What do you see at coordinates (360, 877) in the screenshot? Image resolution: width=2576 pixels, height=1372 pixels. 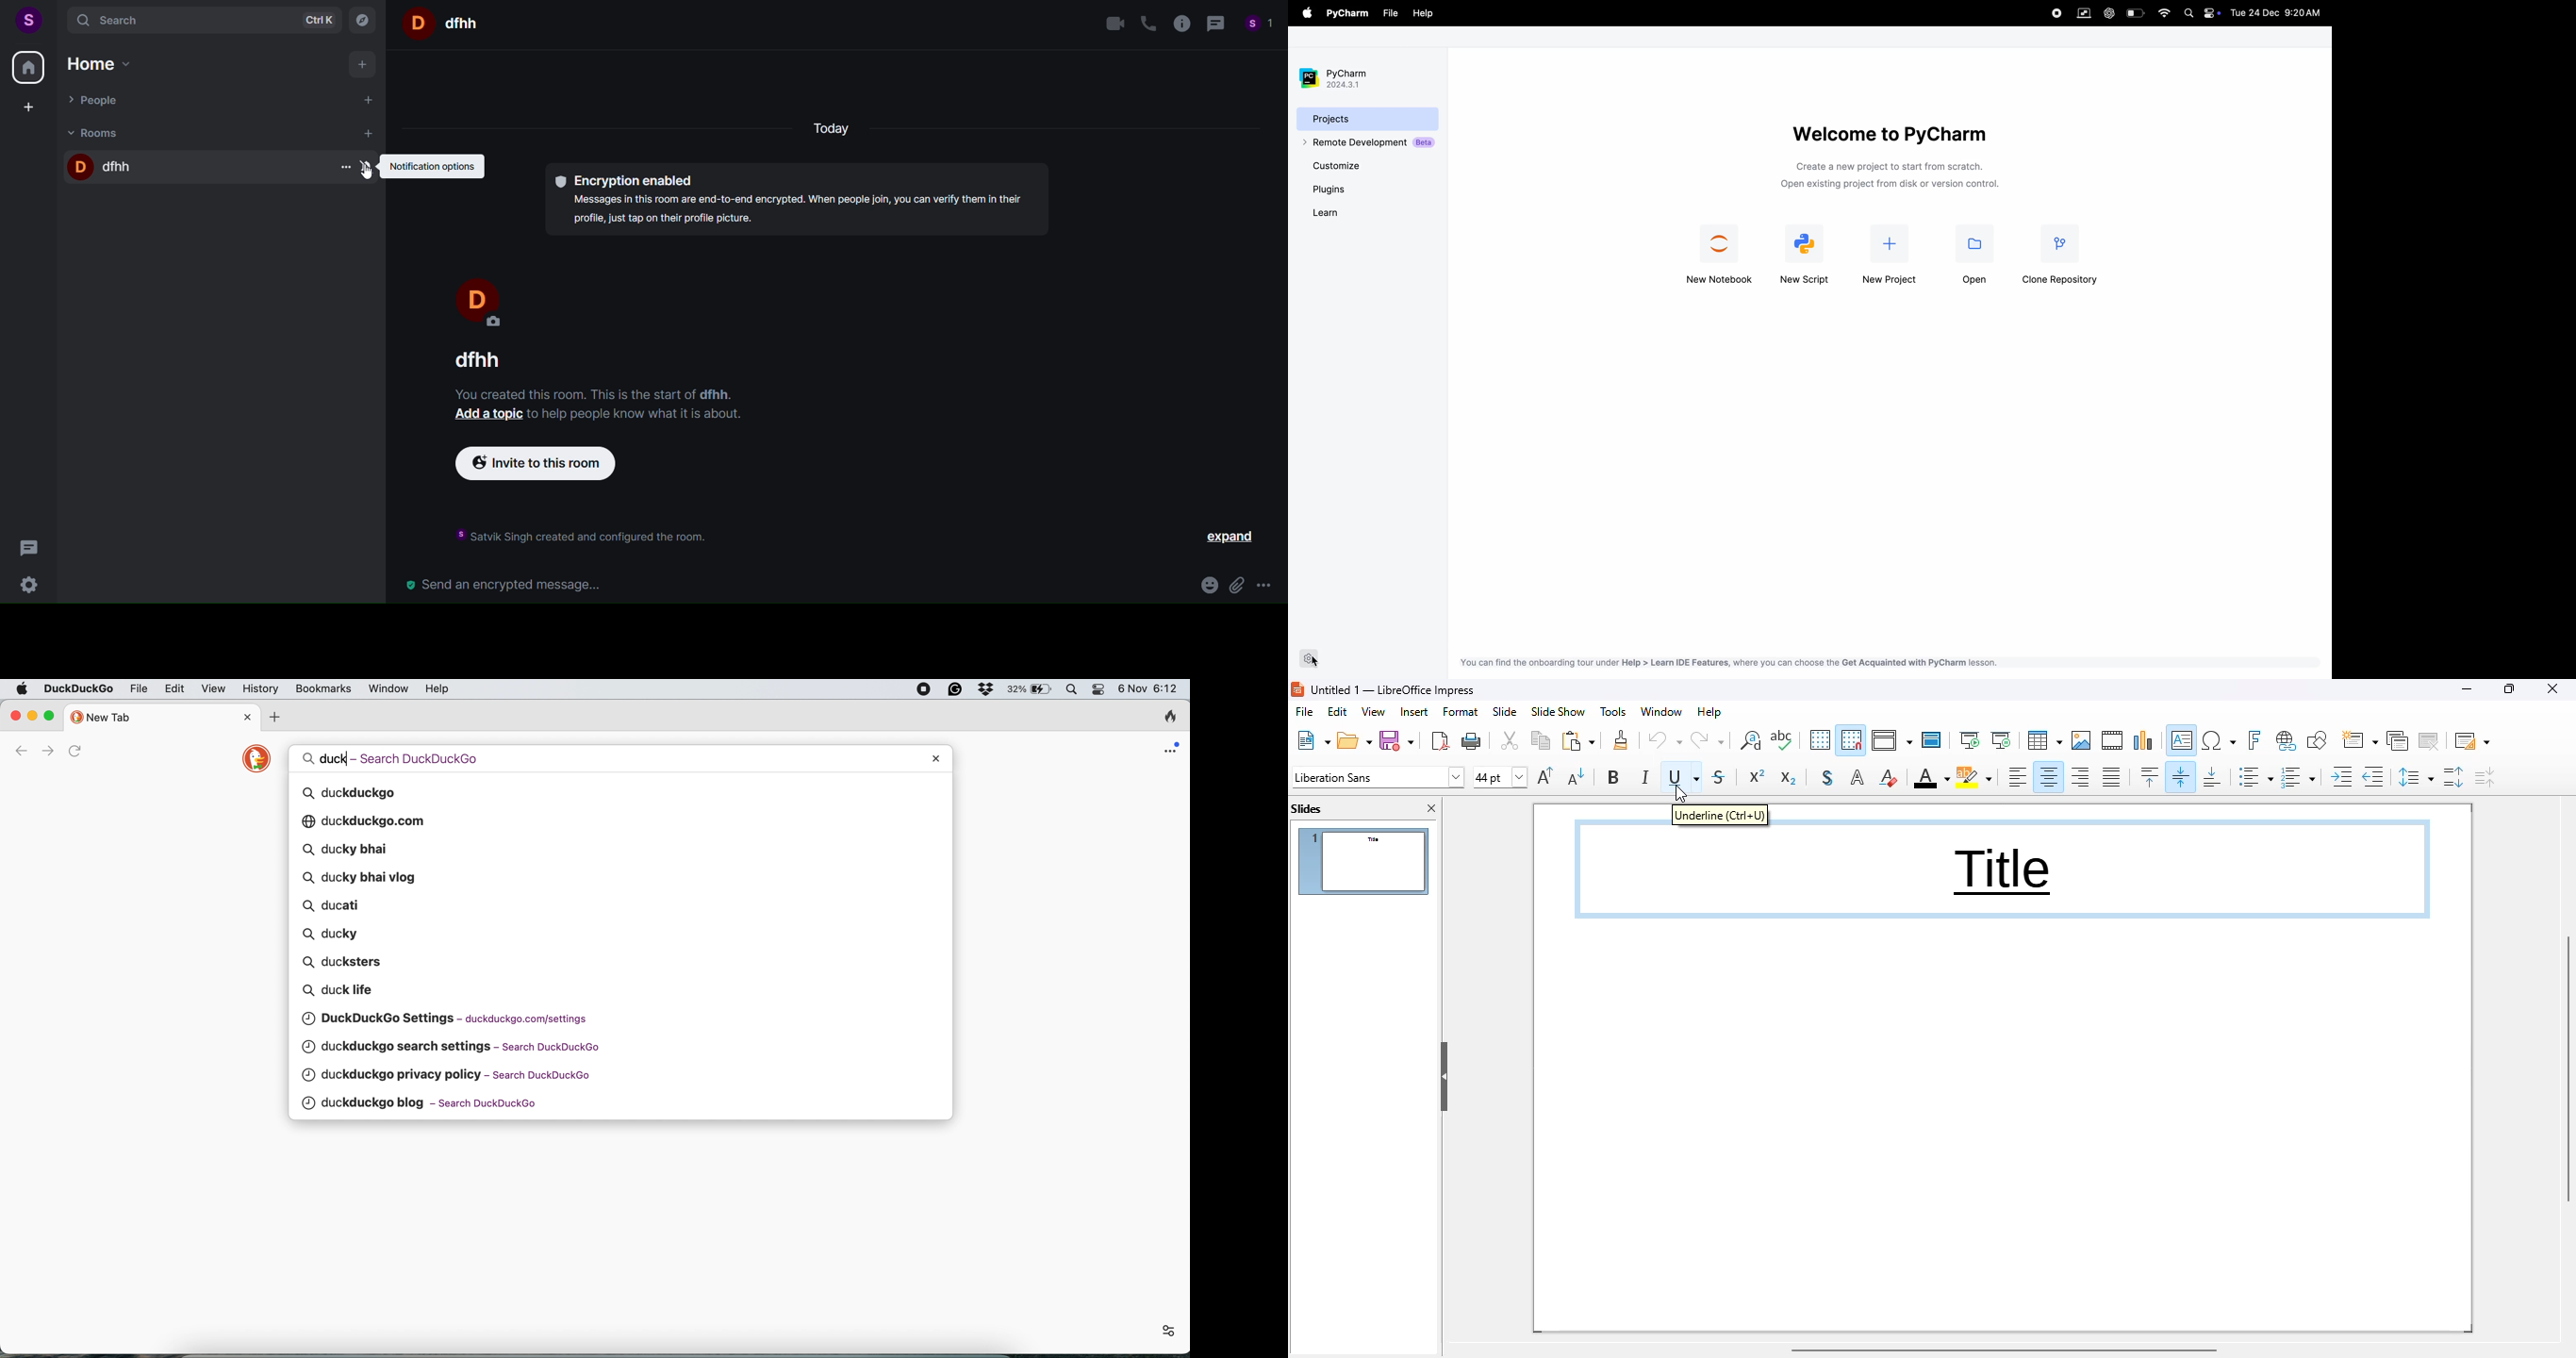 I see `ducky bhai vlog` at bounding box center [360, 877].